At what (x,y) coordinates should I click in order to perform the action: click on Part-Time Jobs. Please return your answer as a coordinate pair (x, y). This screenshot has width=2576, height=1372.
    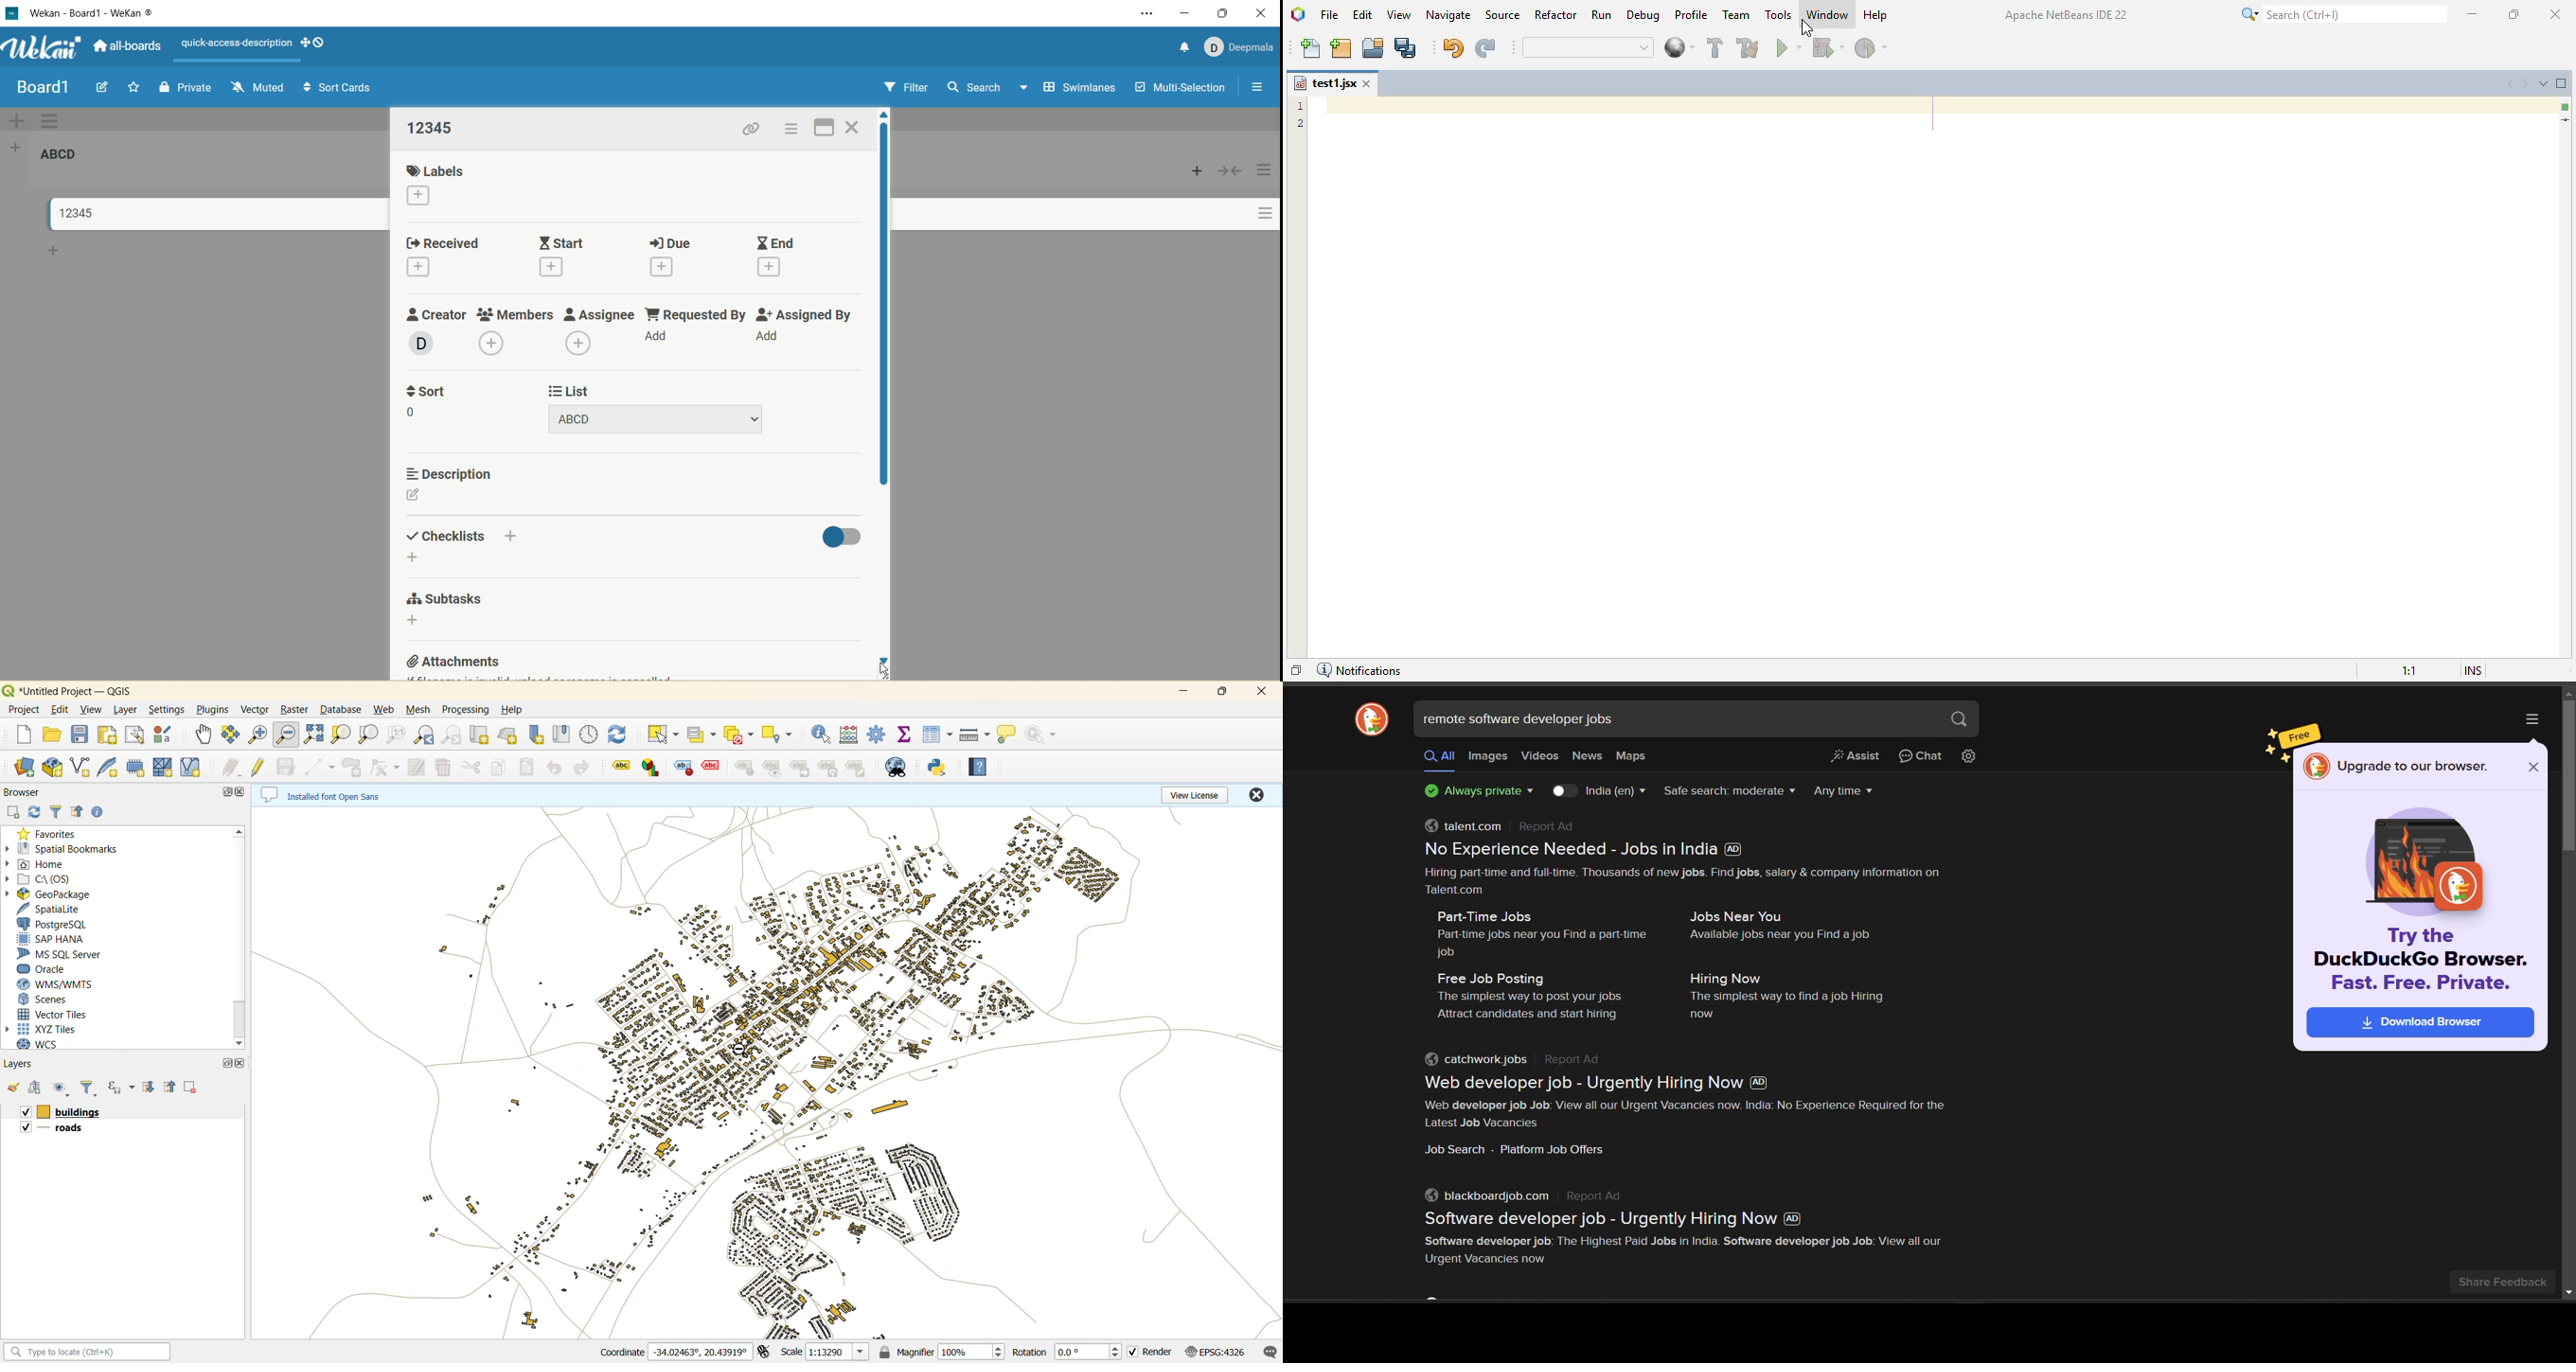
    Looking at the image, I should click on (1492, 917).